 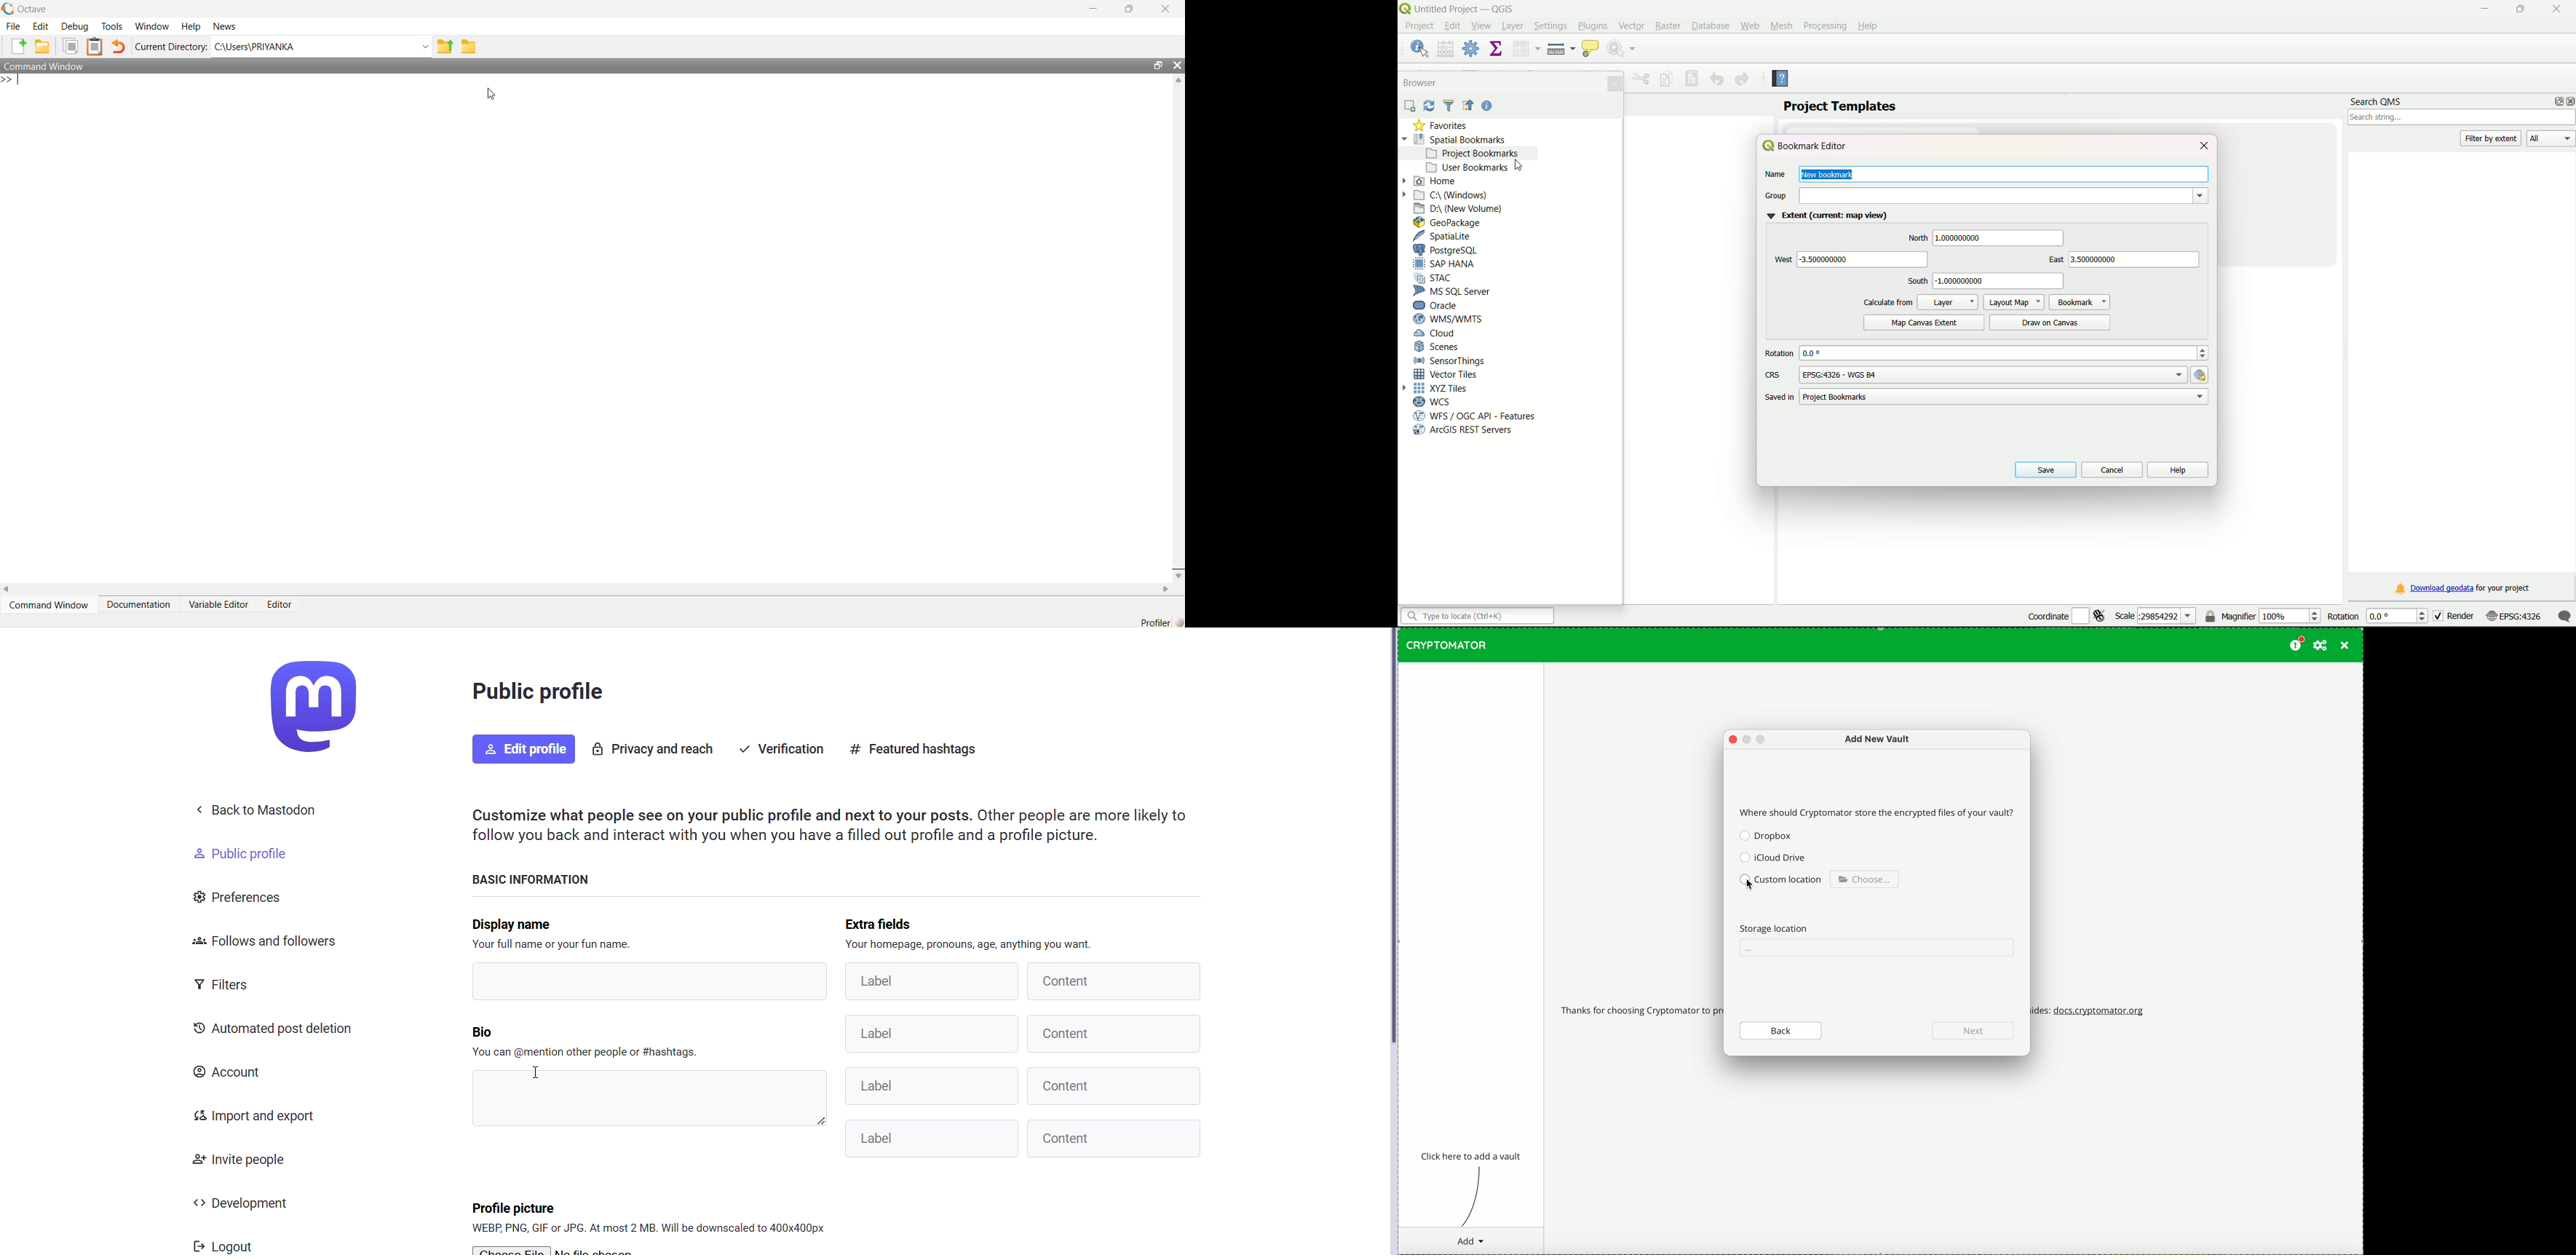 I want to click on download link, so click(x=2463, y=588).